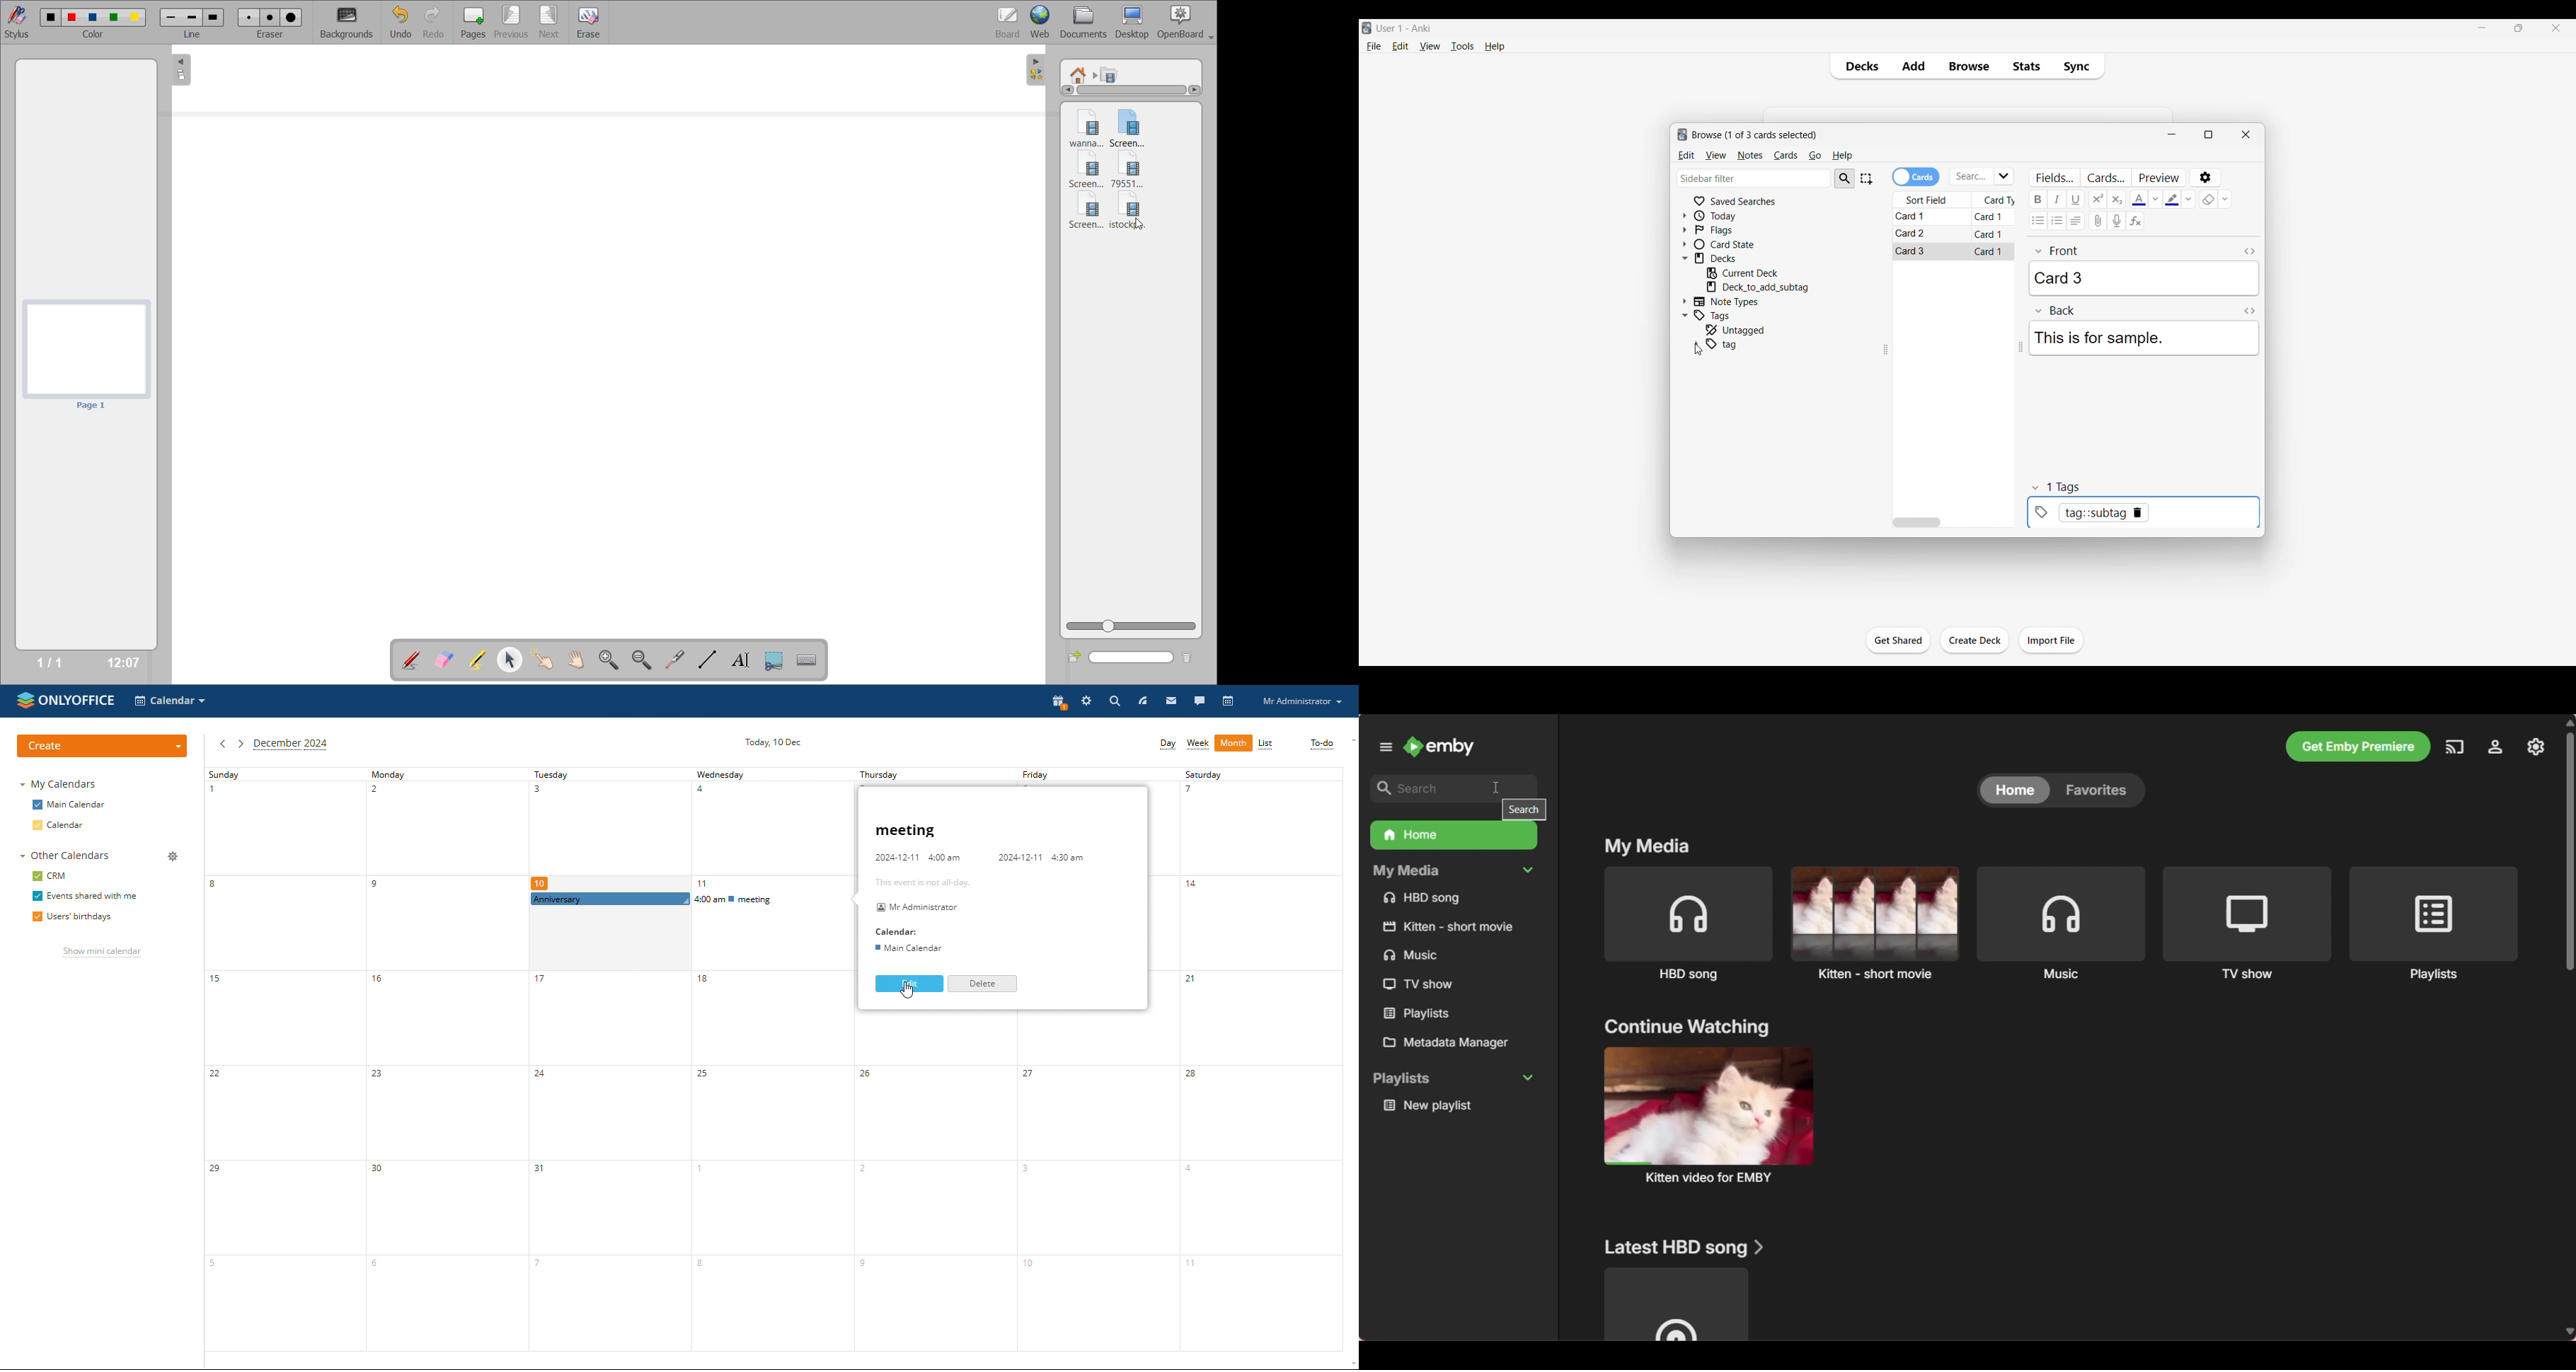 The image size is (2576, 1372). What do you see at coordinates (2189, 199) in the screenshot?
I see `Text highlight color options` at bounding box center [2189, 199].